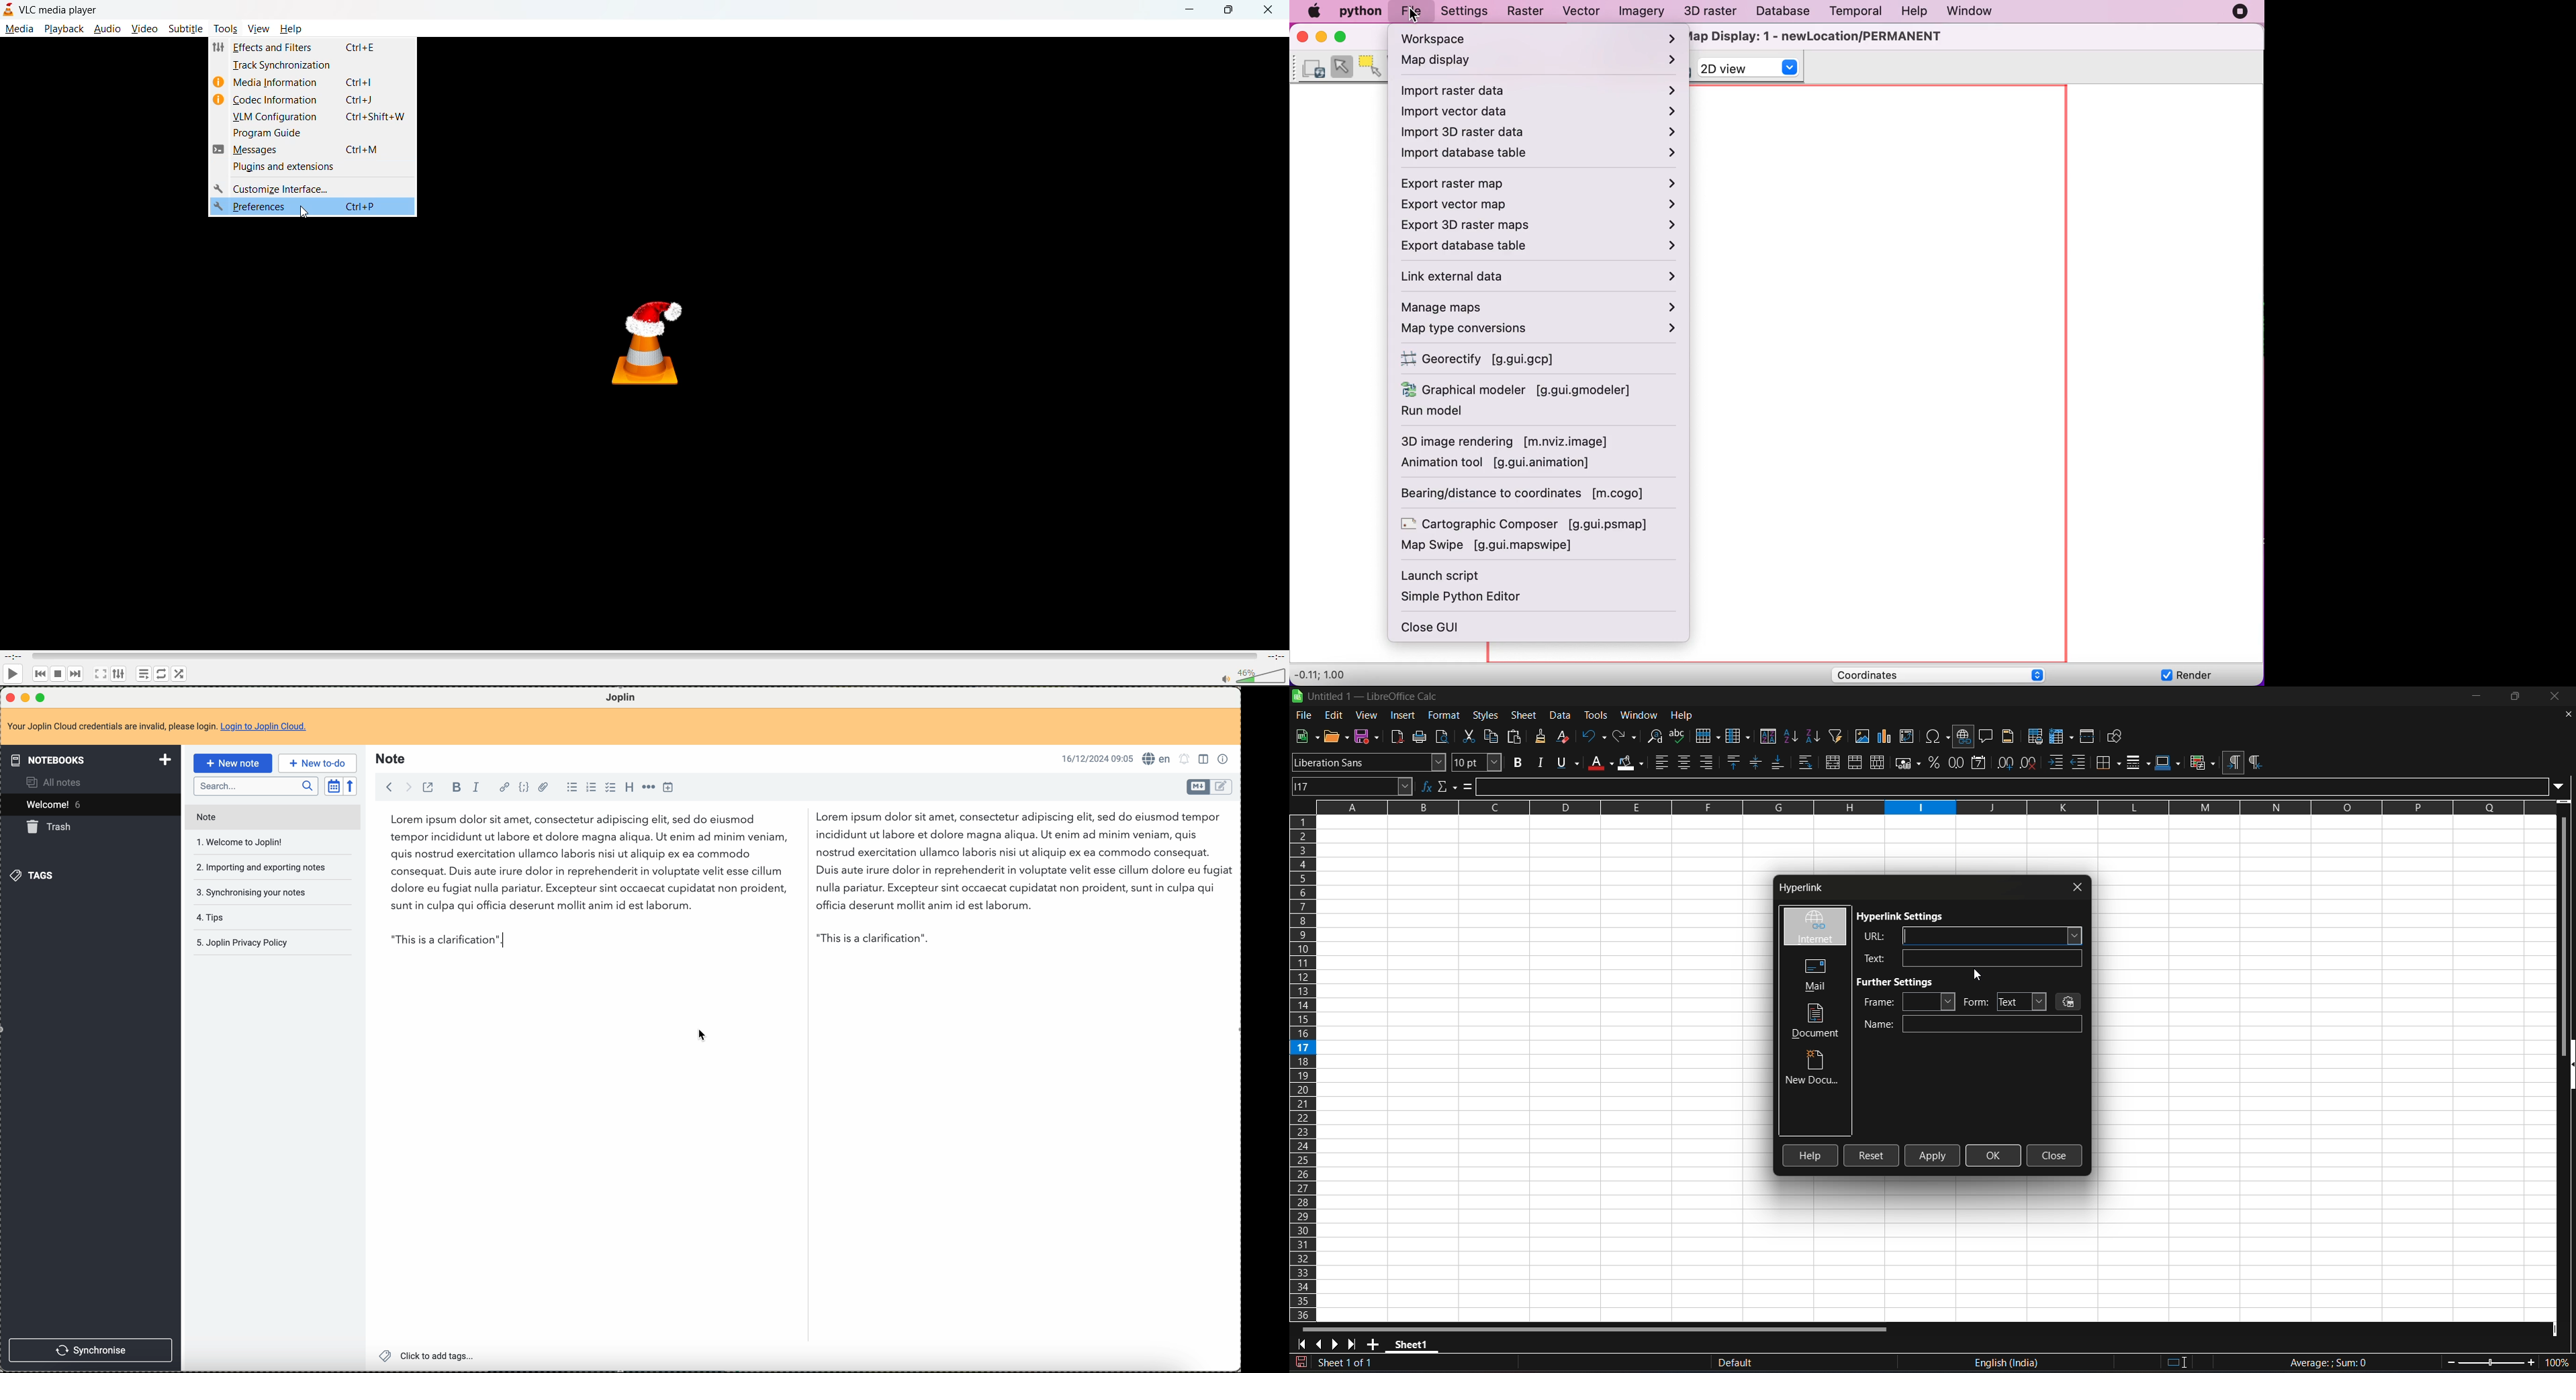  I want to click on close document, so click(2567, 715).